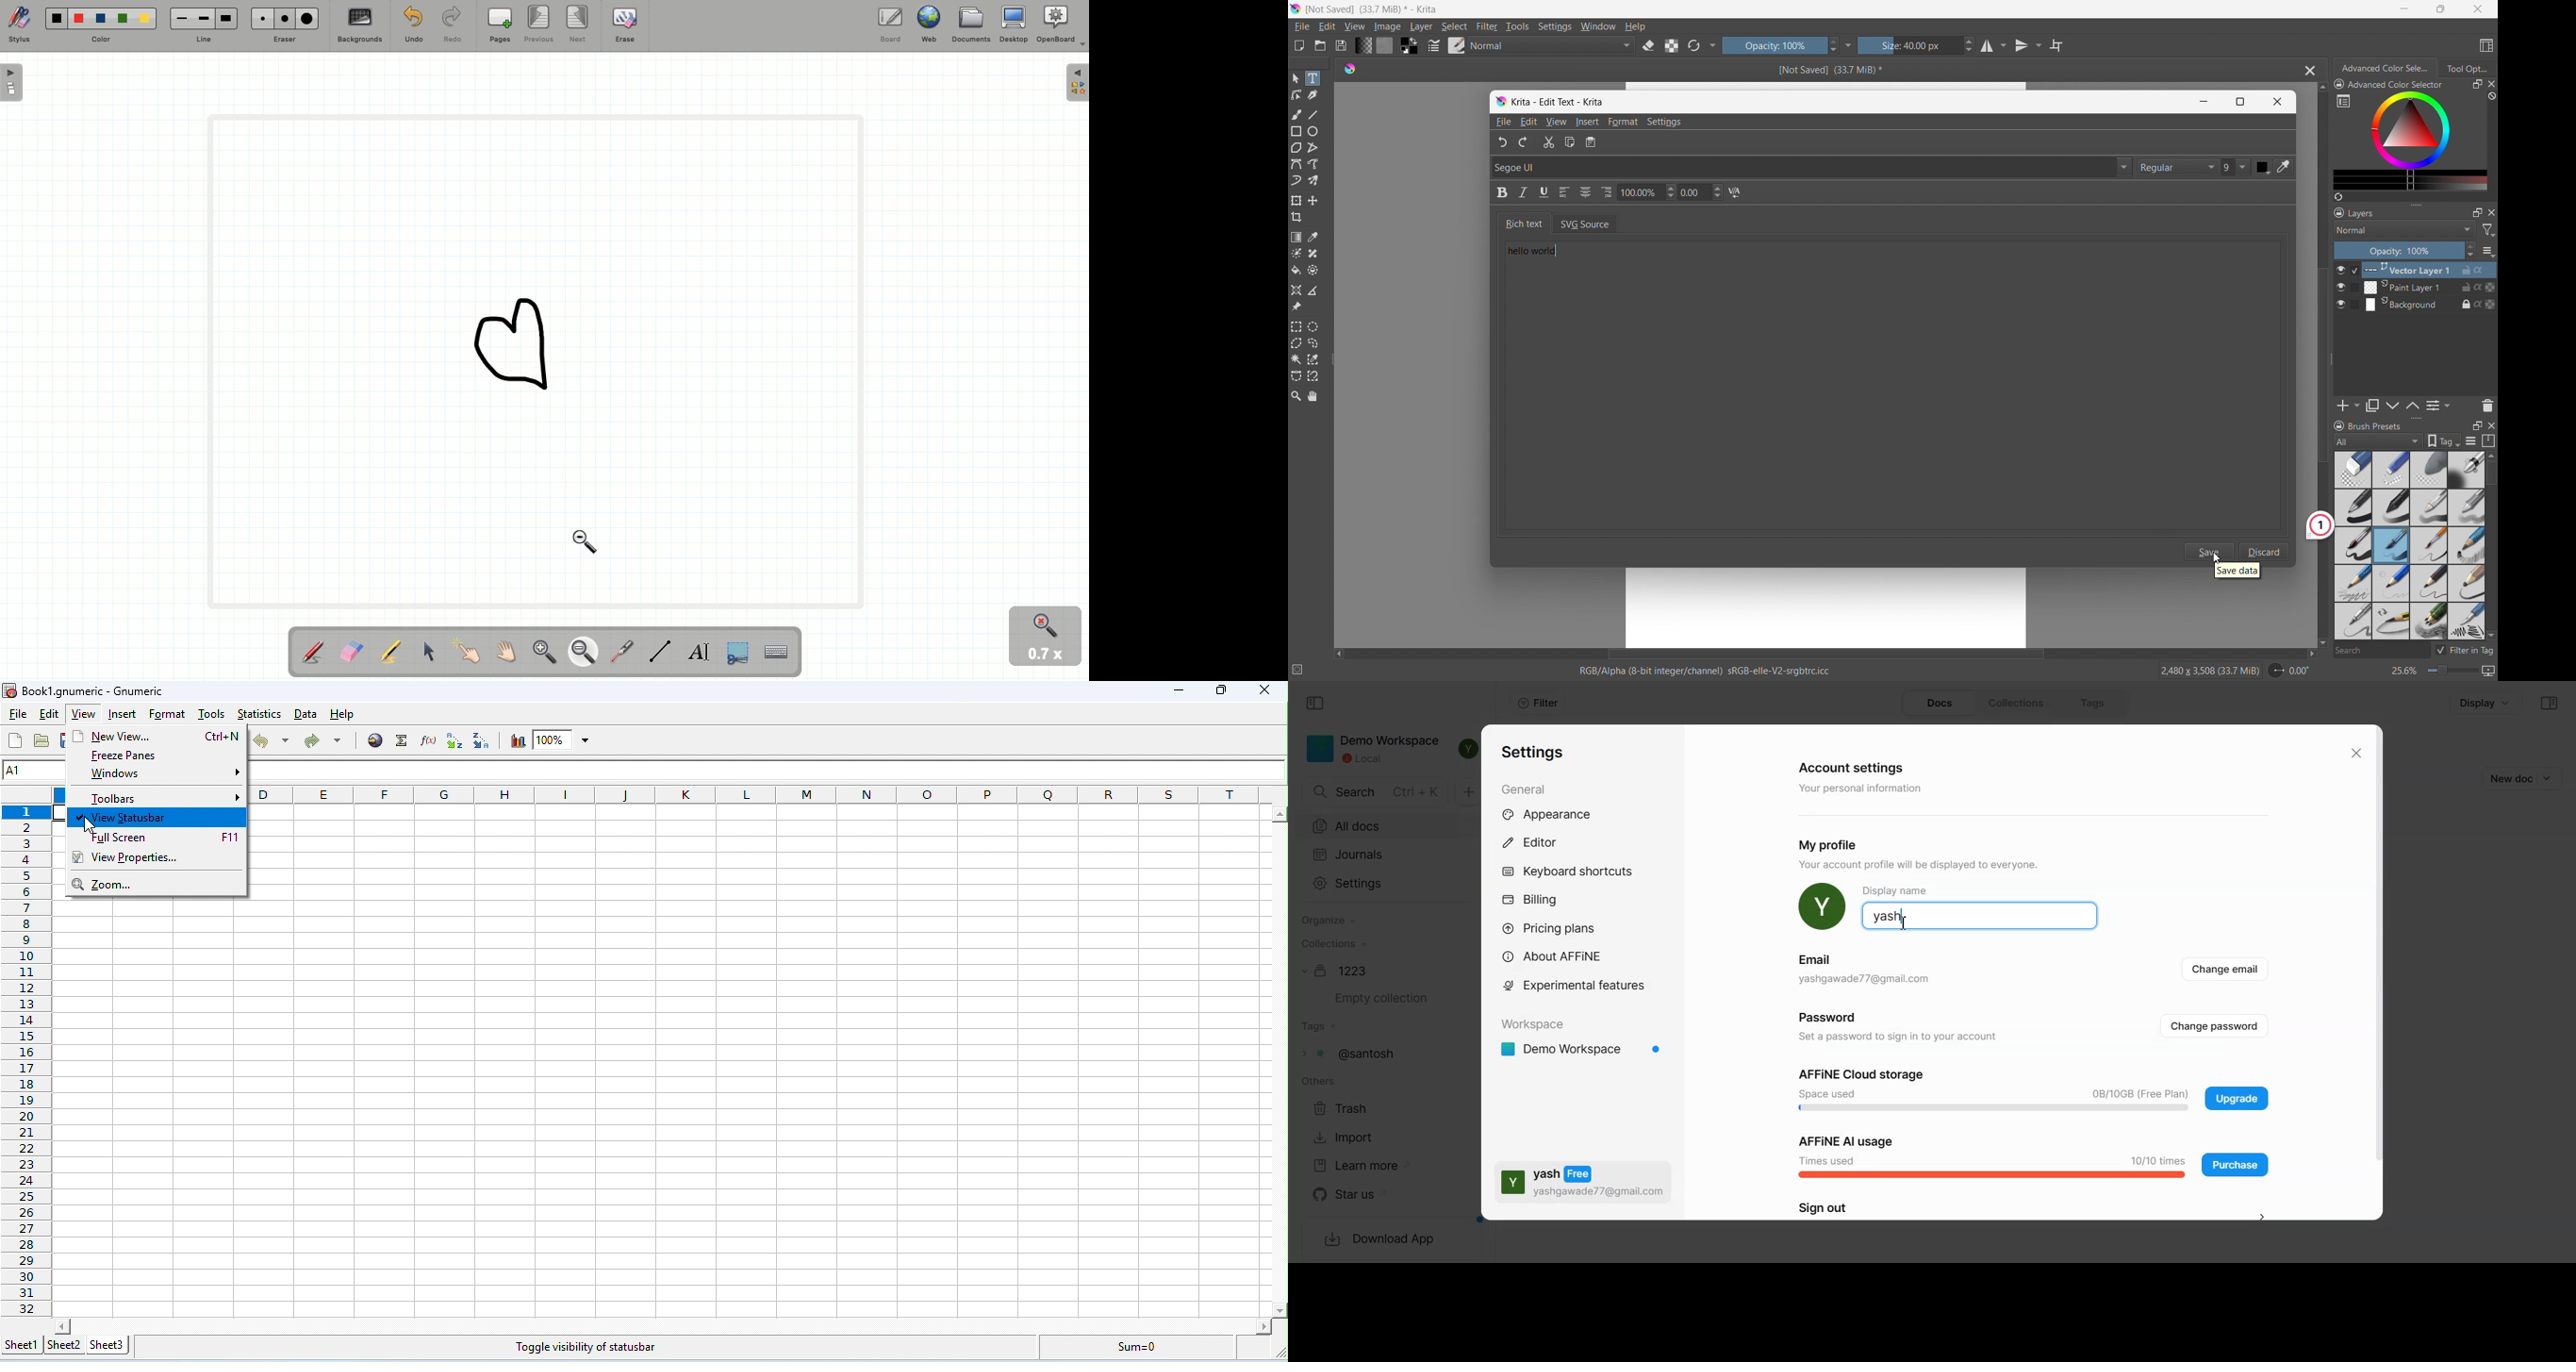  What do you see at coordinates (1296, 237) in the screenshot?
I see `draw a gradient` at bounding box center [1296, 237].